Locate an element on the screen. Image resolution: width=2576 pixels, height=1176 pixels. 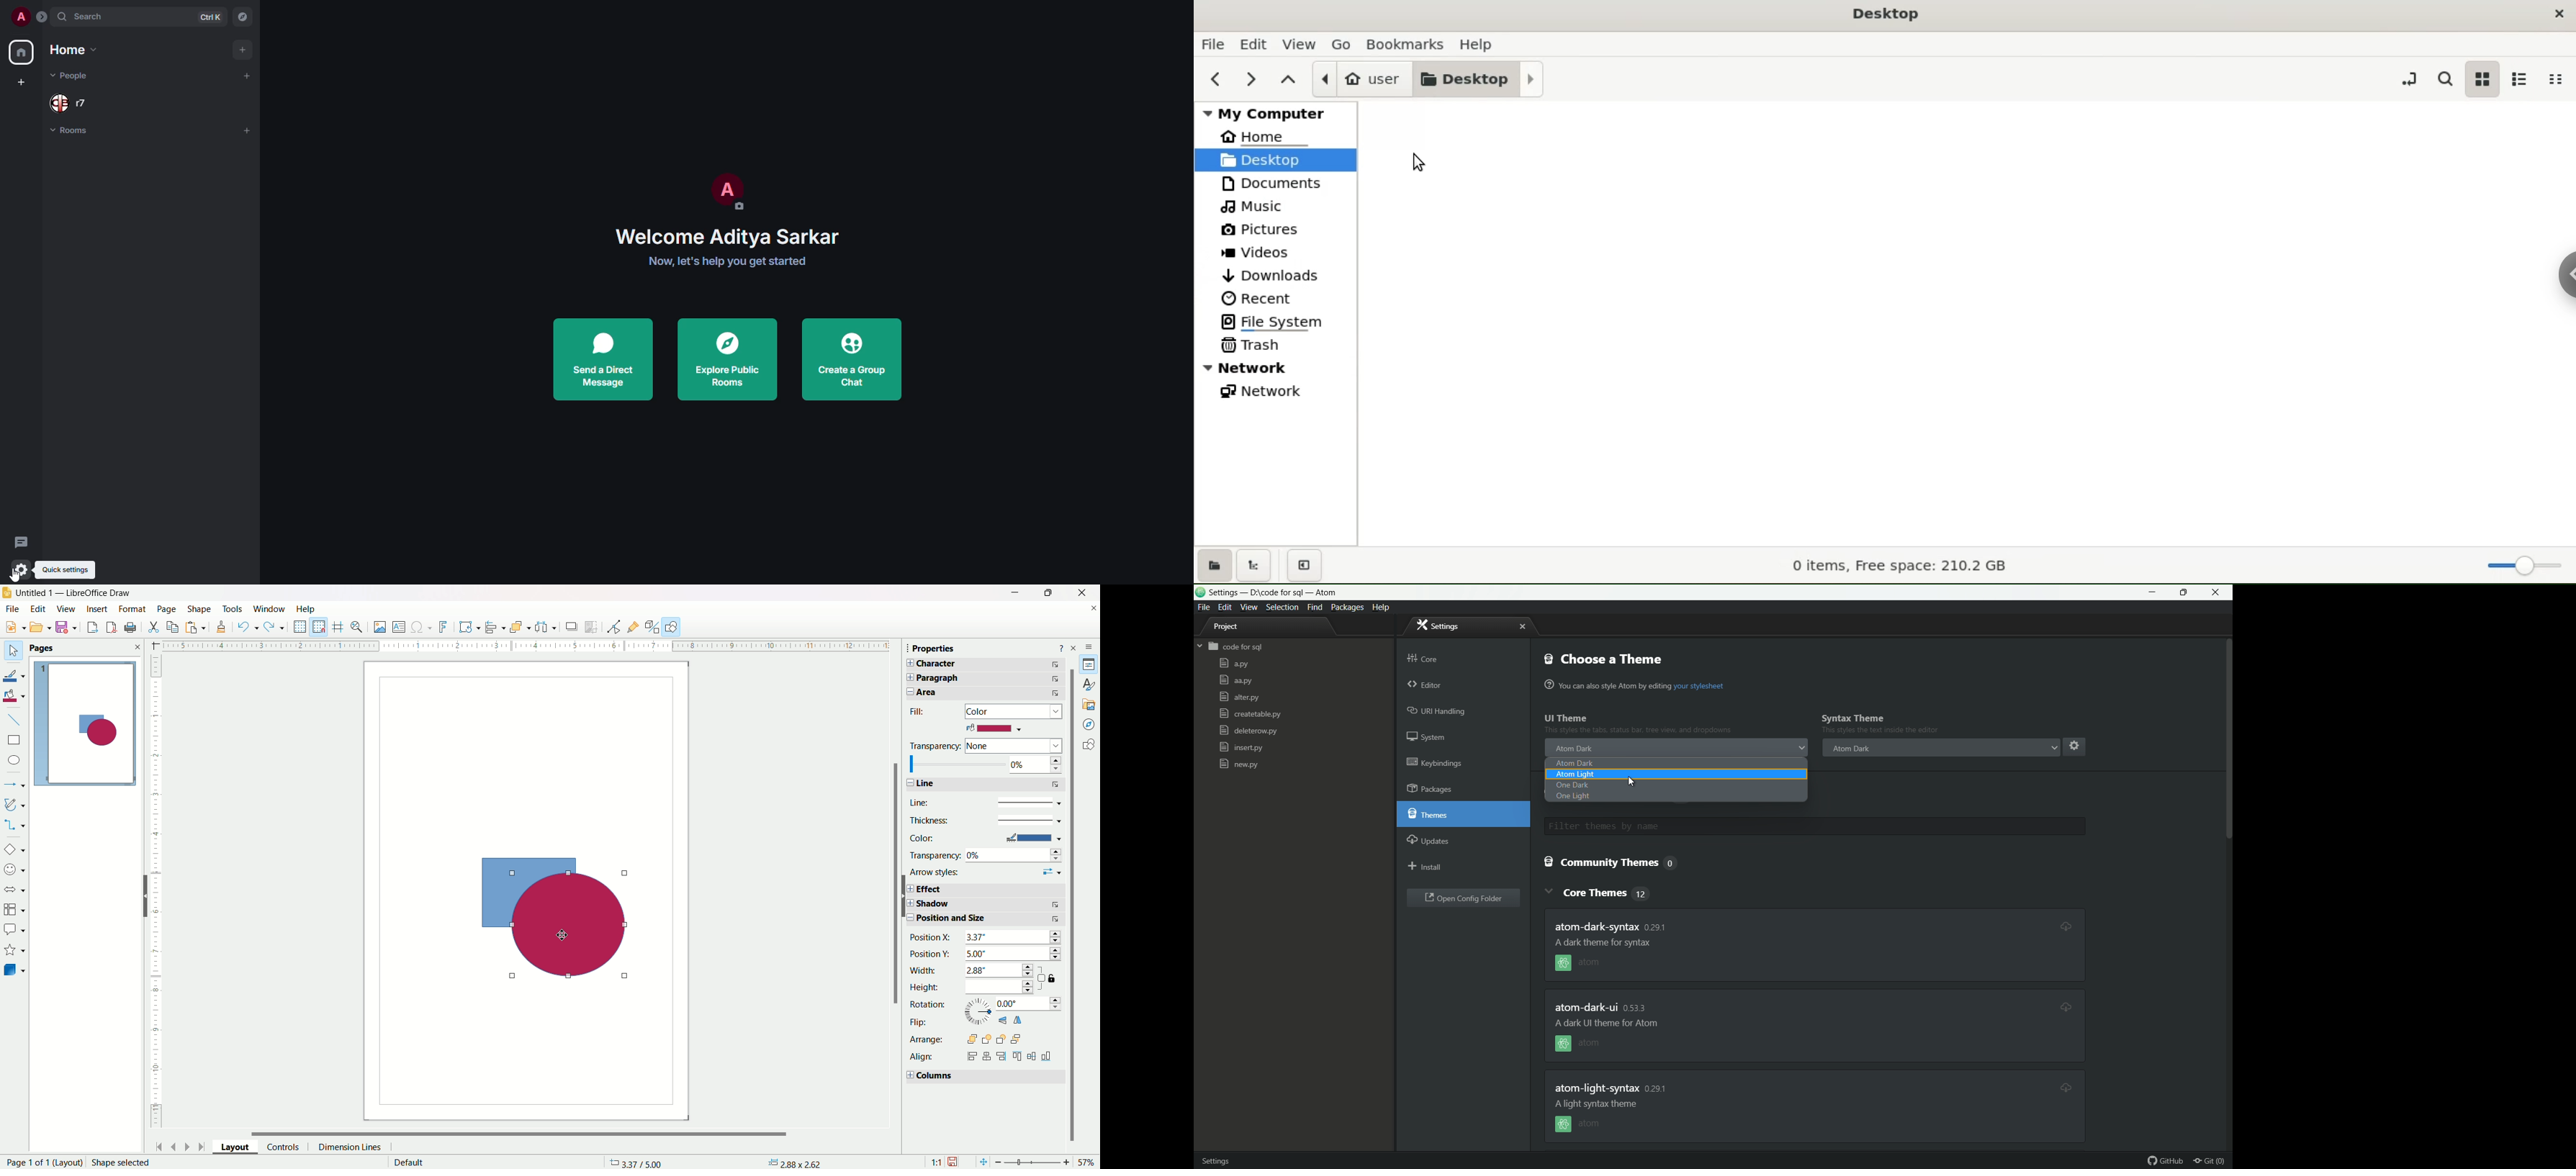
display grid is located at coordinates (300, 627).